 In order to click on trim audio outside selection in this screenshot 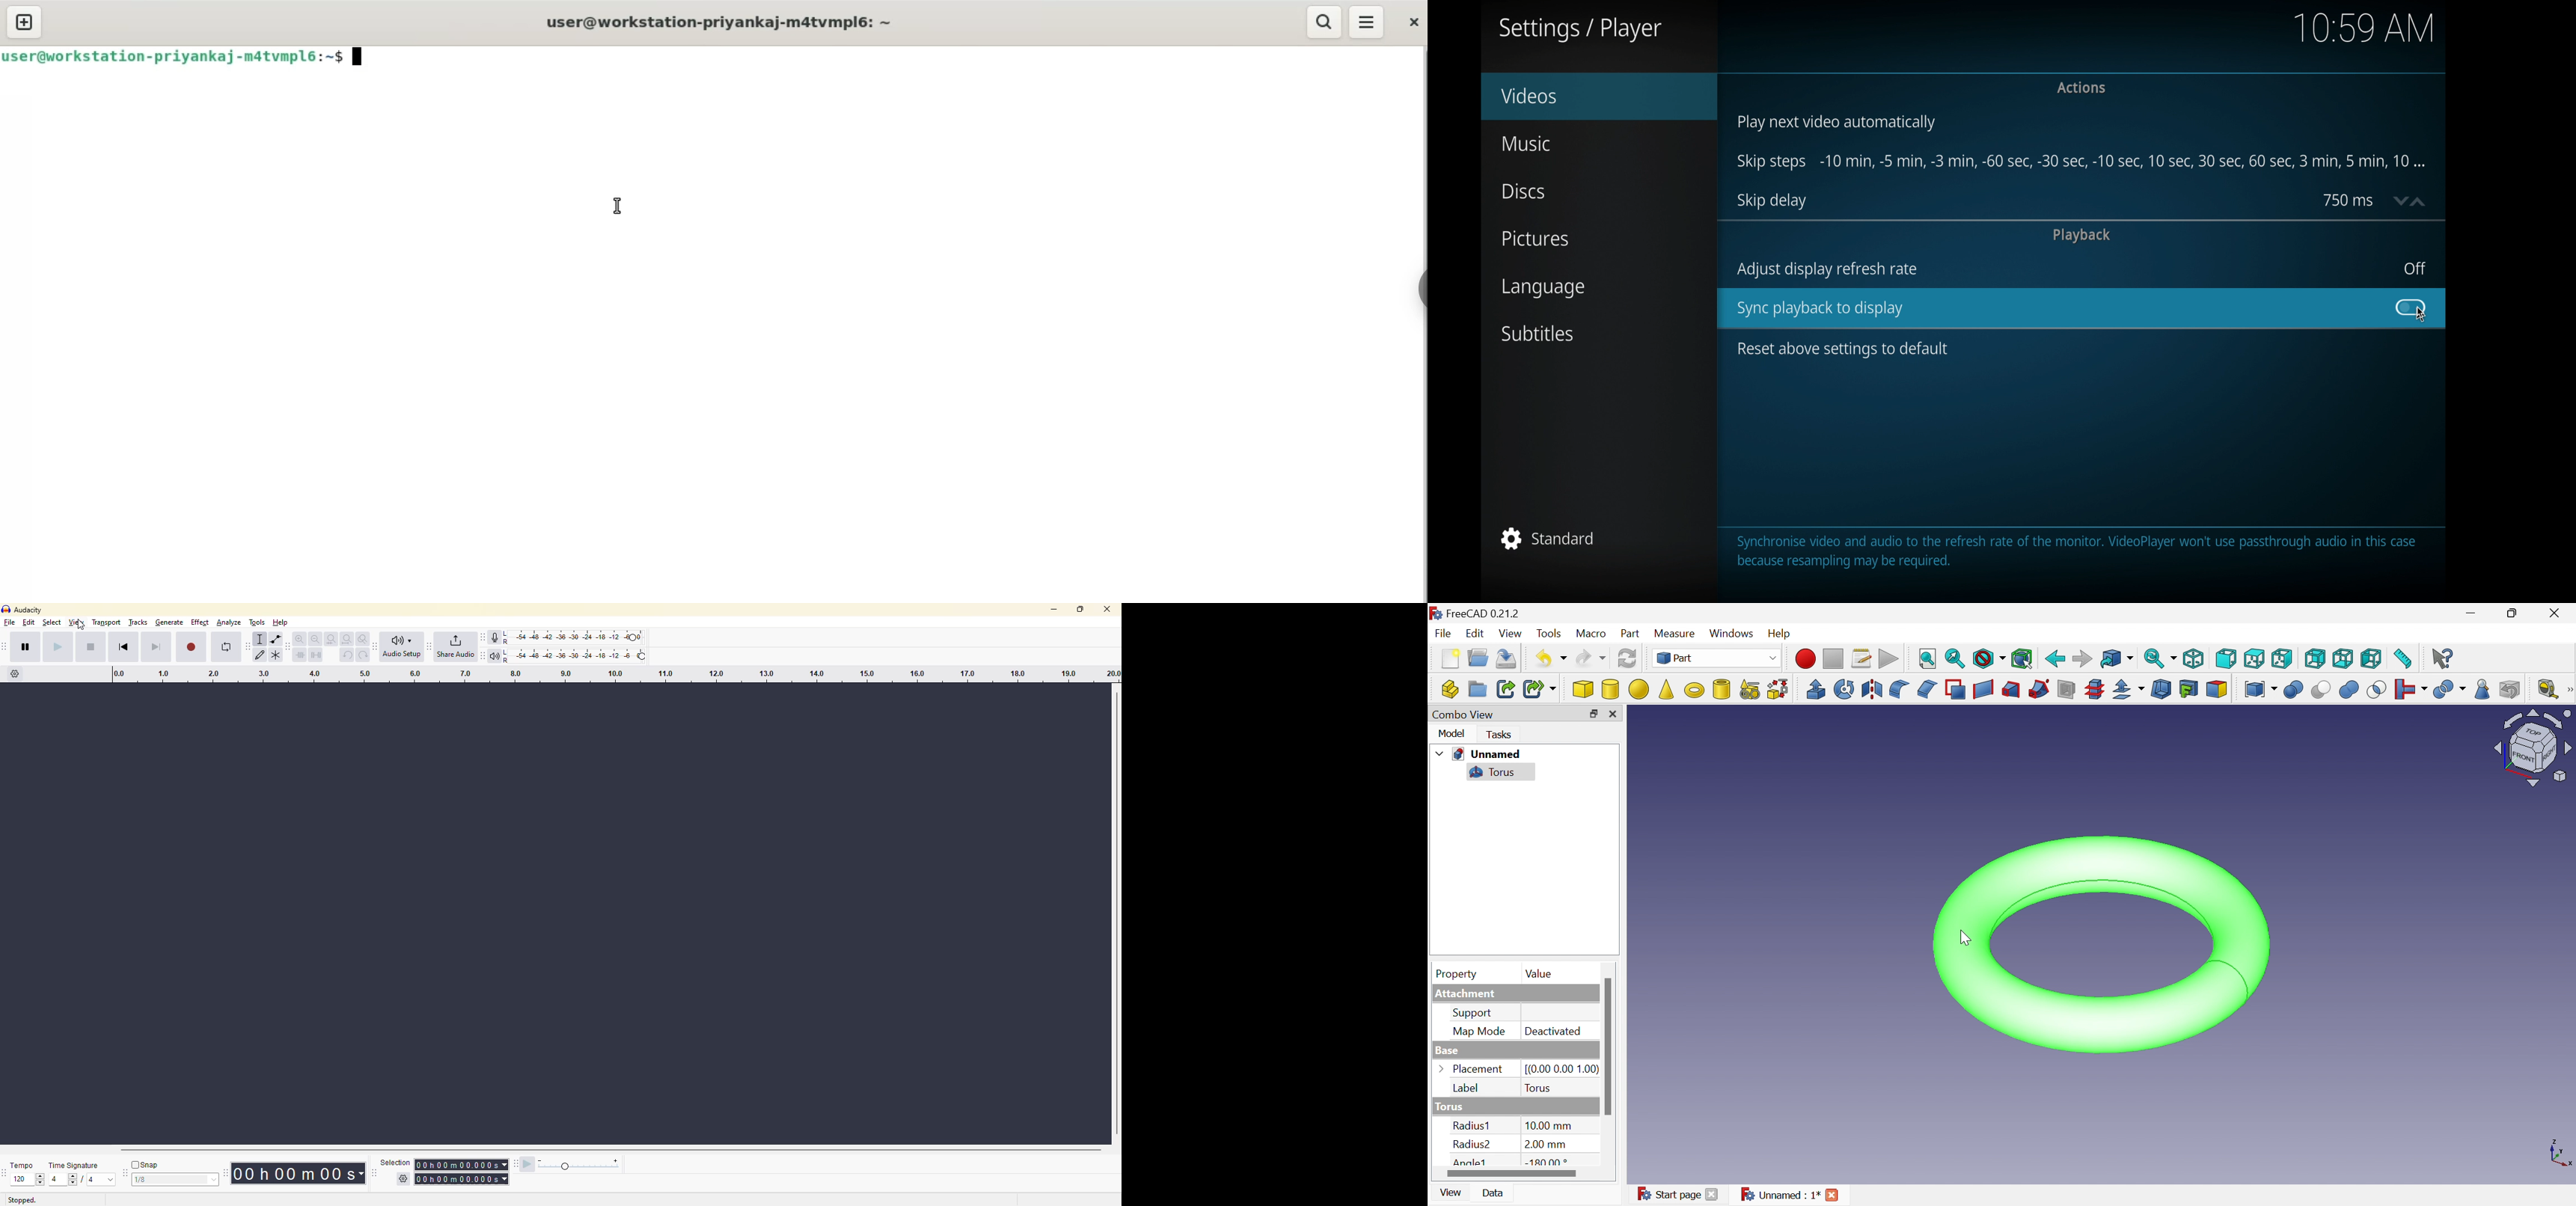, I will do `click(300, 656)`.